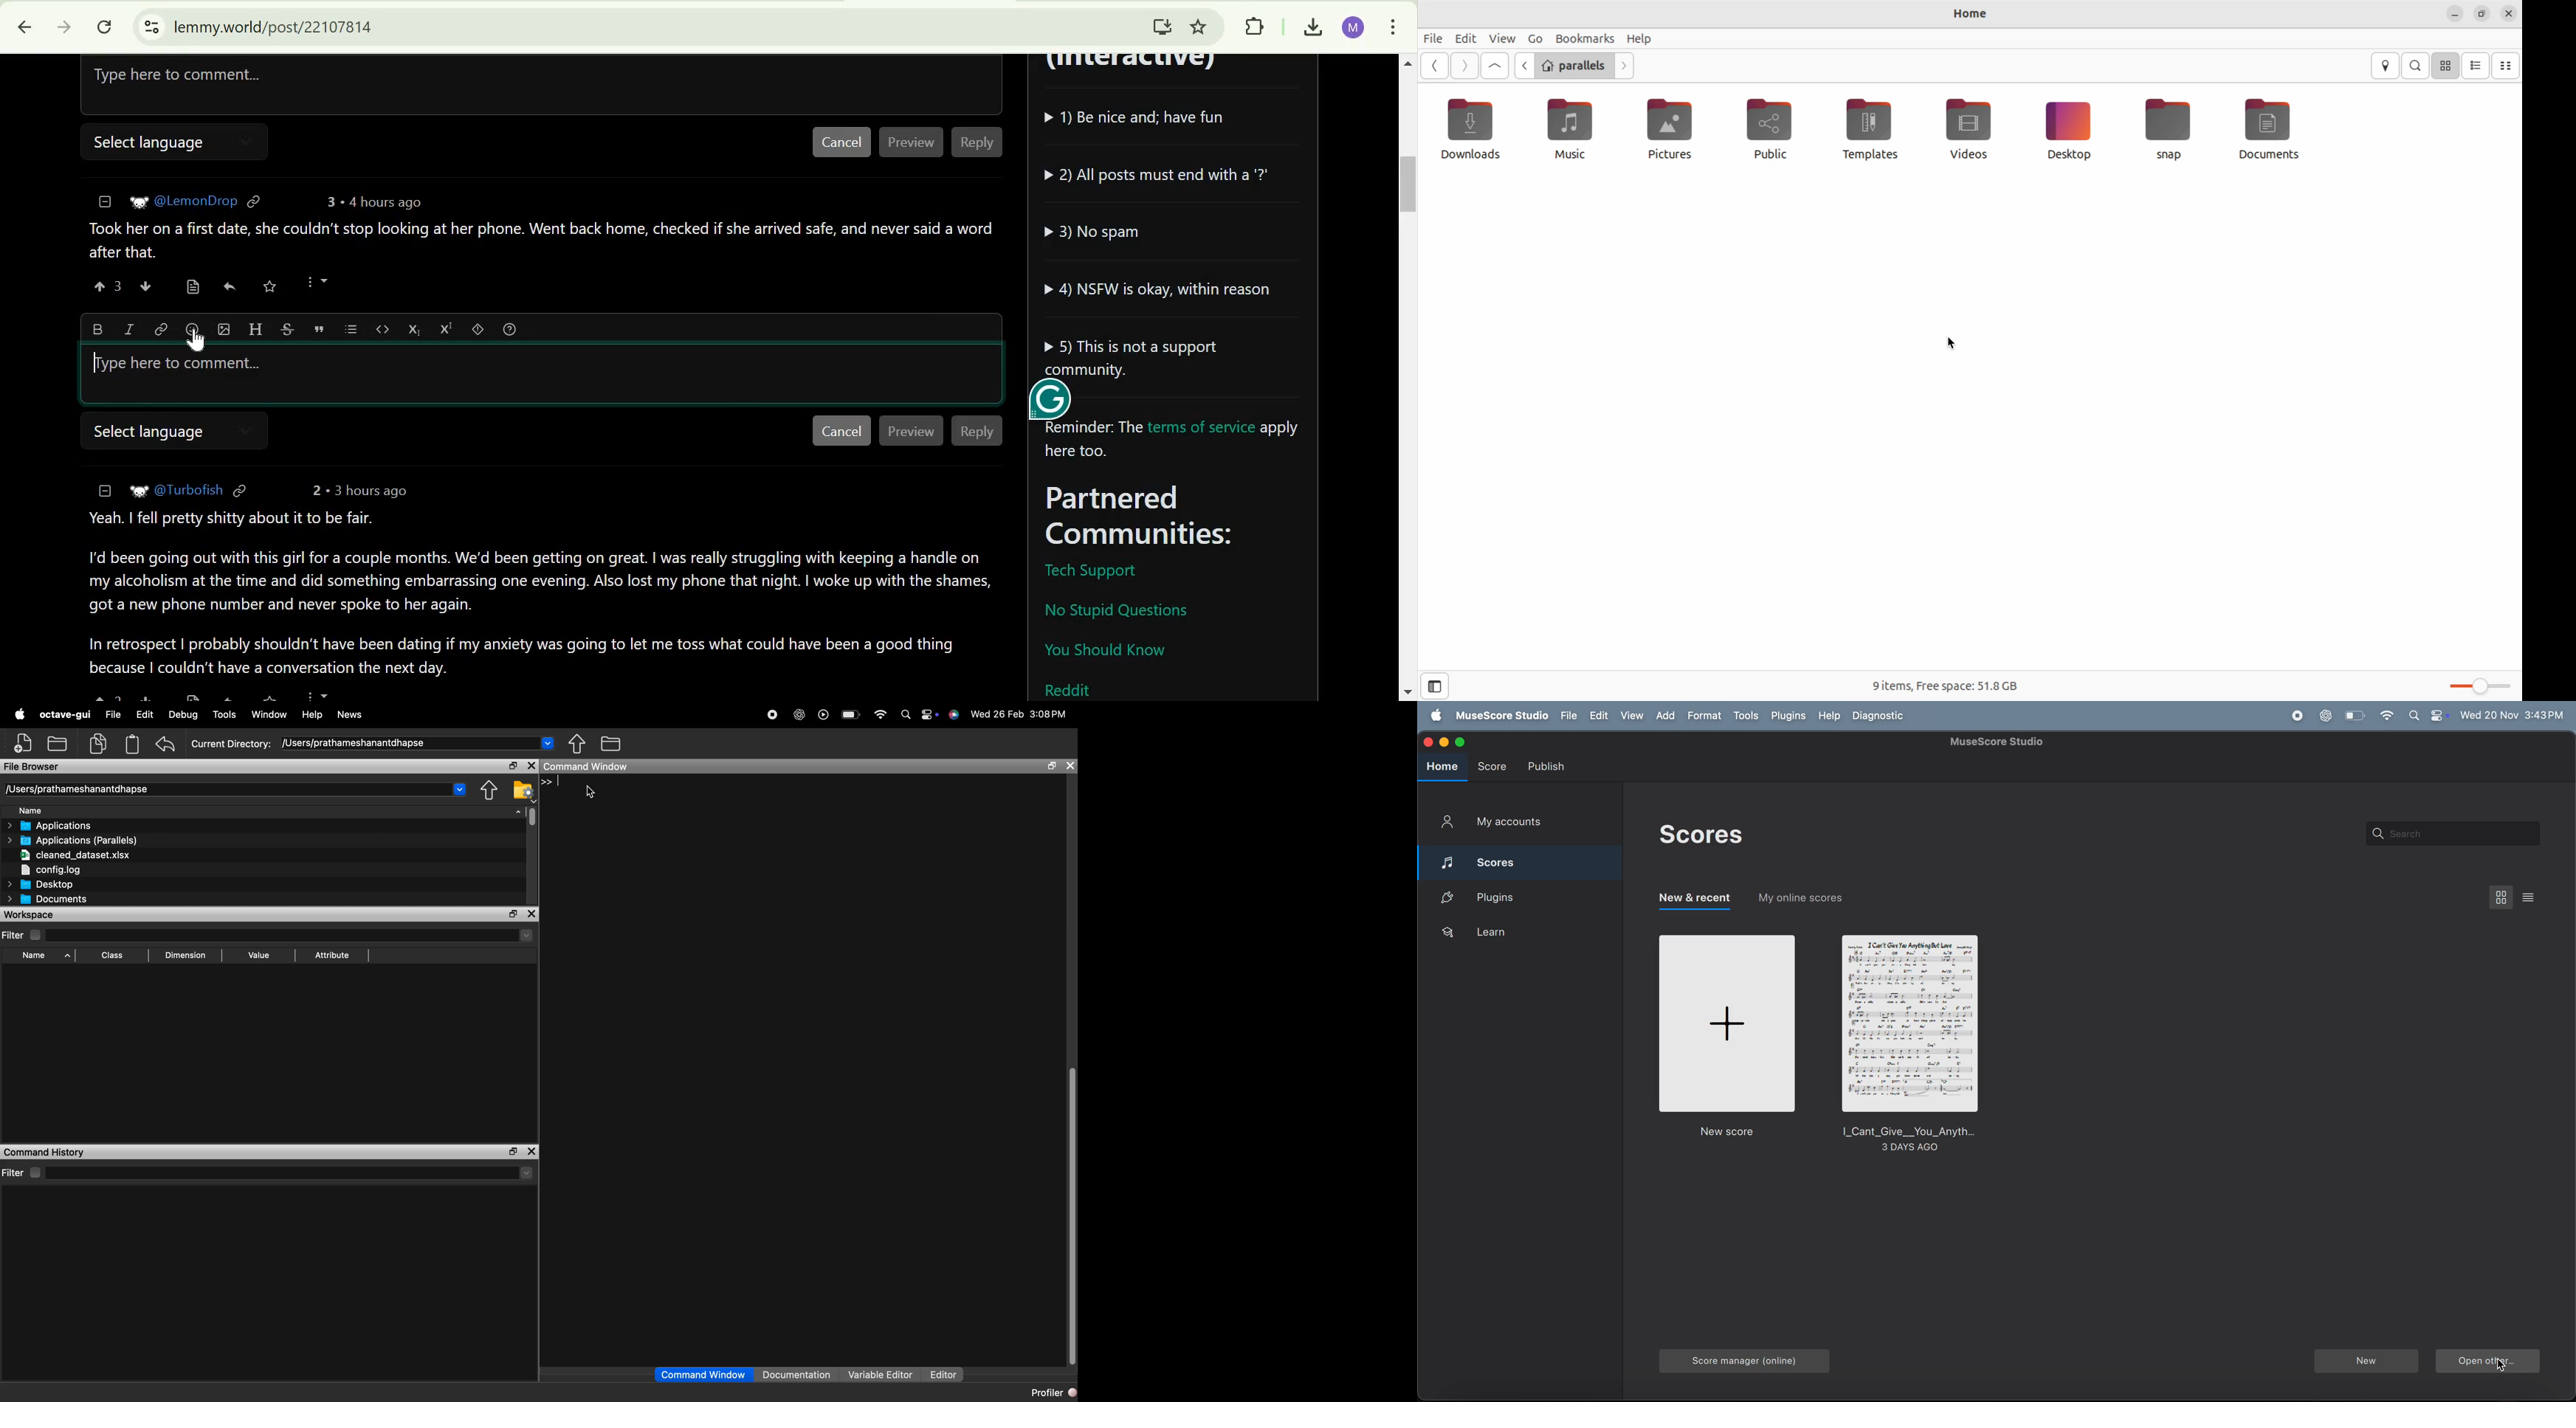 The image size is (2576, 1428). Describe the element at coordinates (912, 430) in the screenshot. I see `Preview` at that location.